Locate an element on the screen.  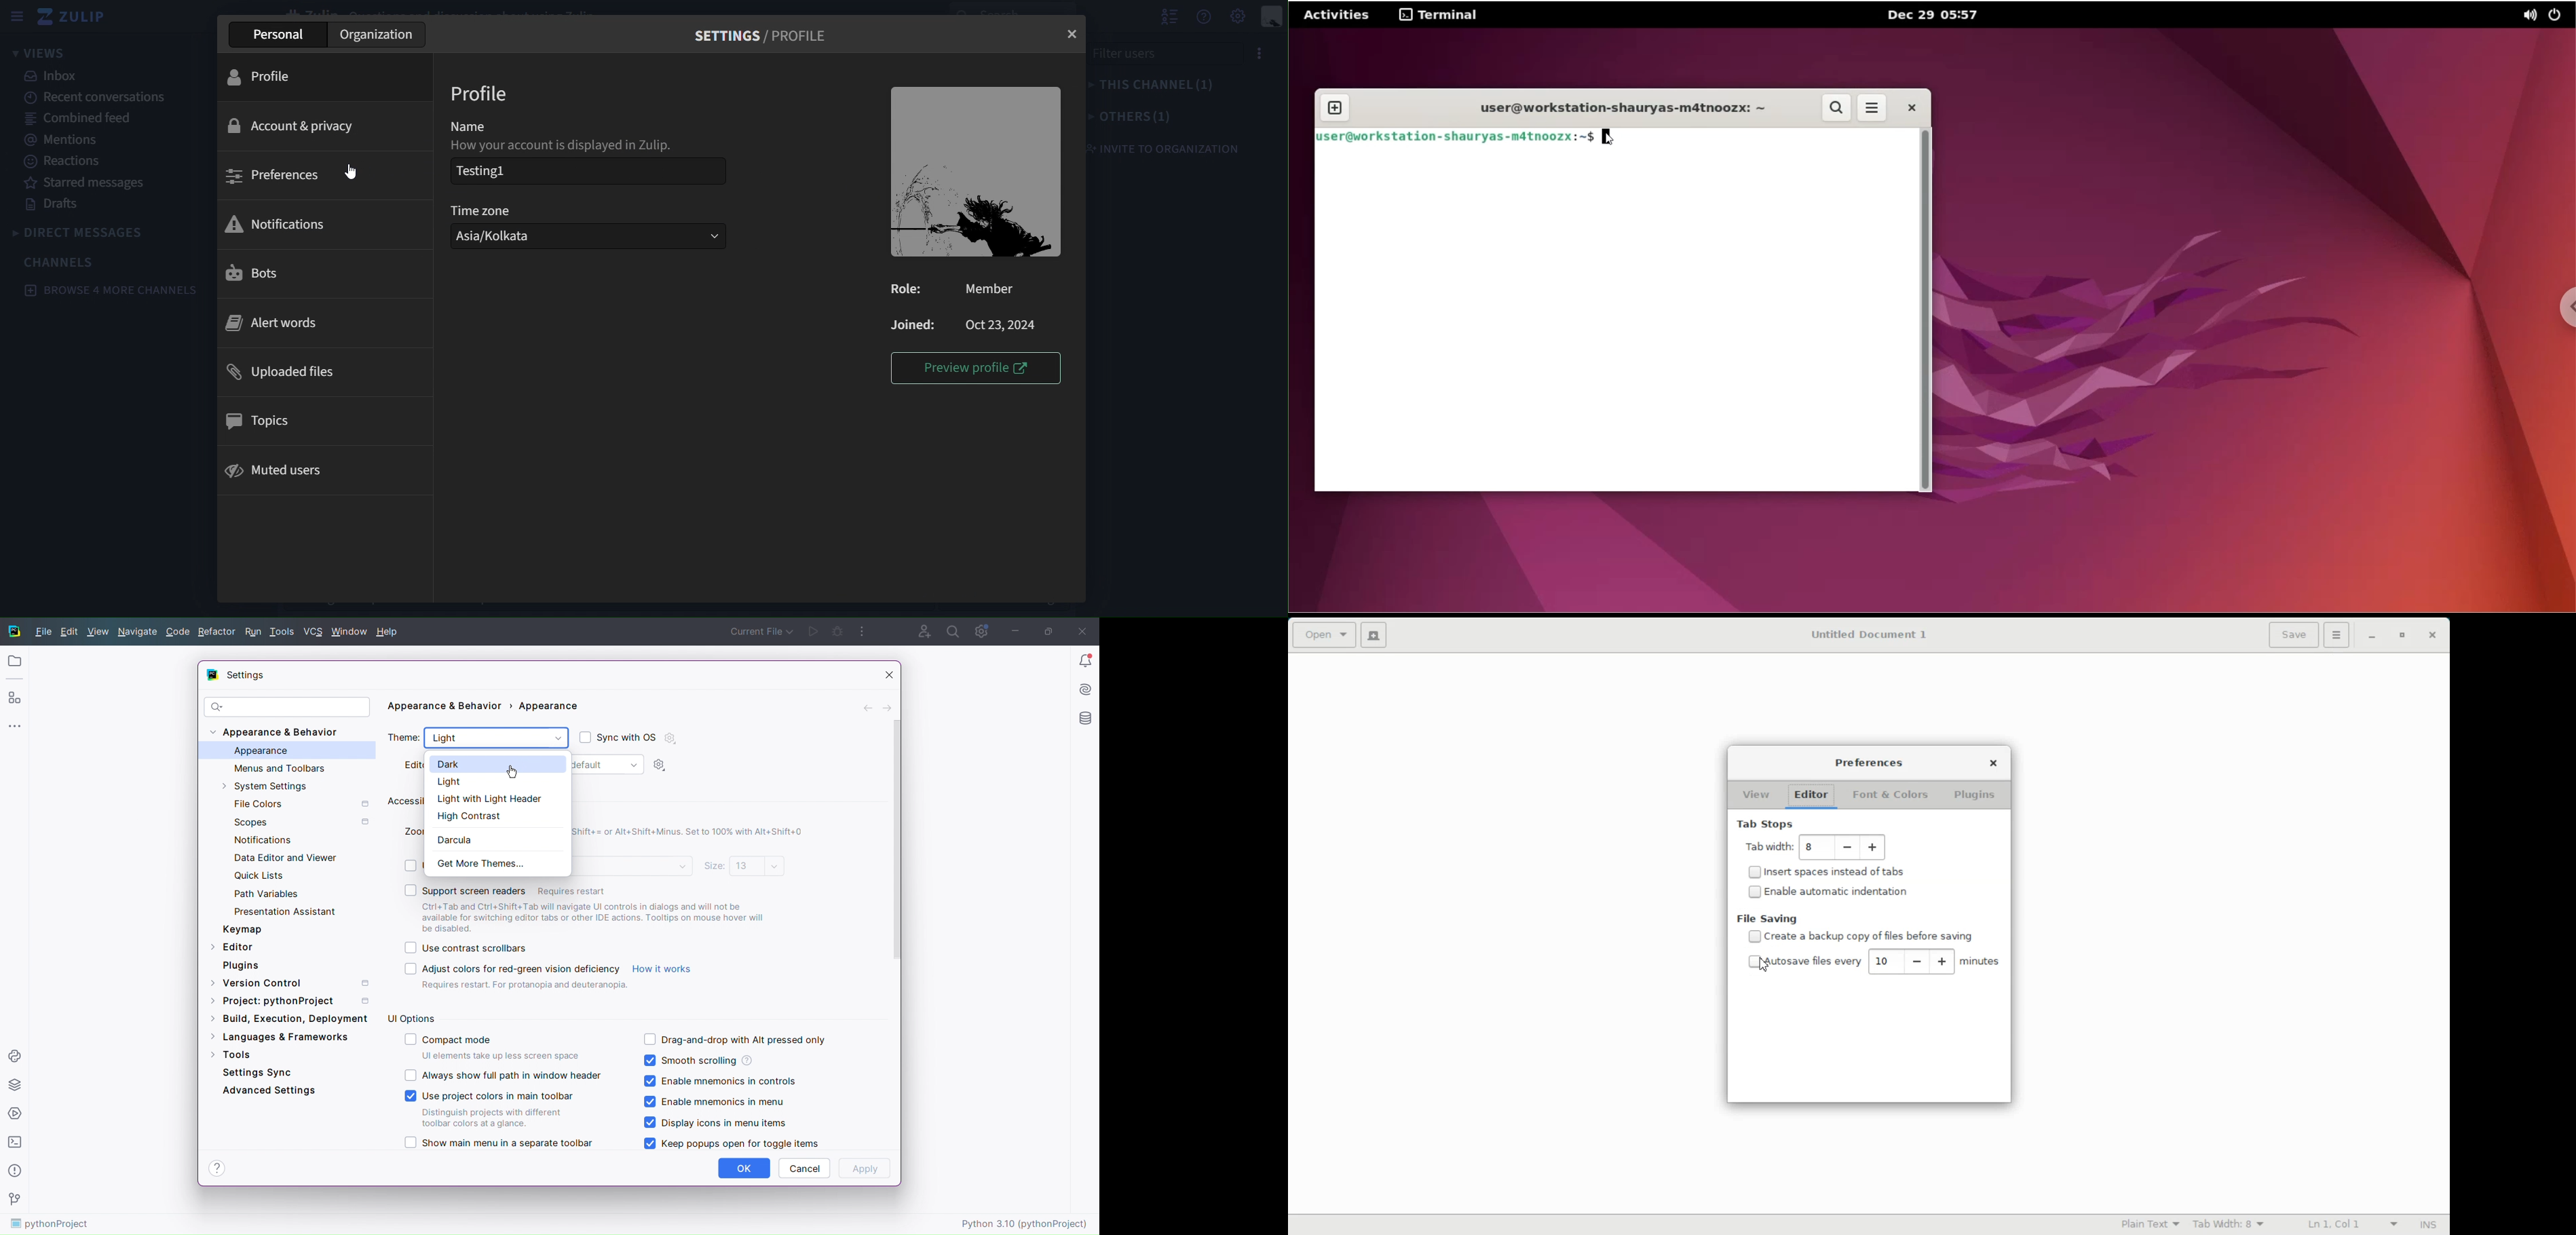
Path Variables is located at coordinates (269, 893).